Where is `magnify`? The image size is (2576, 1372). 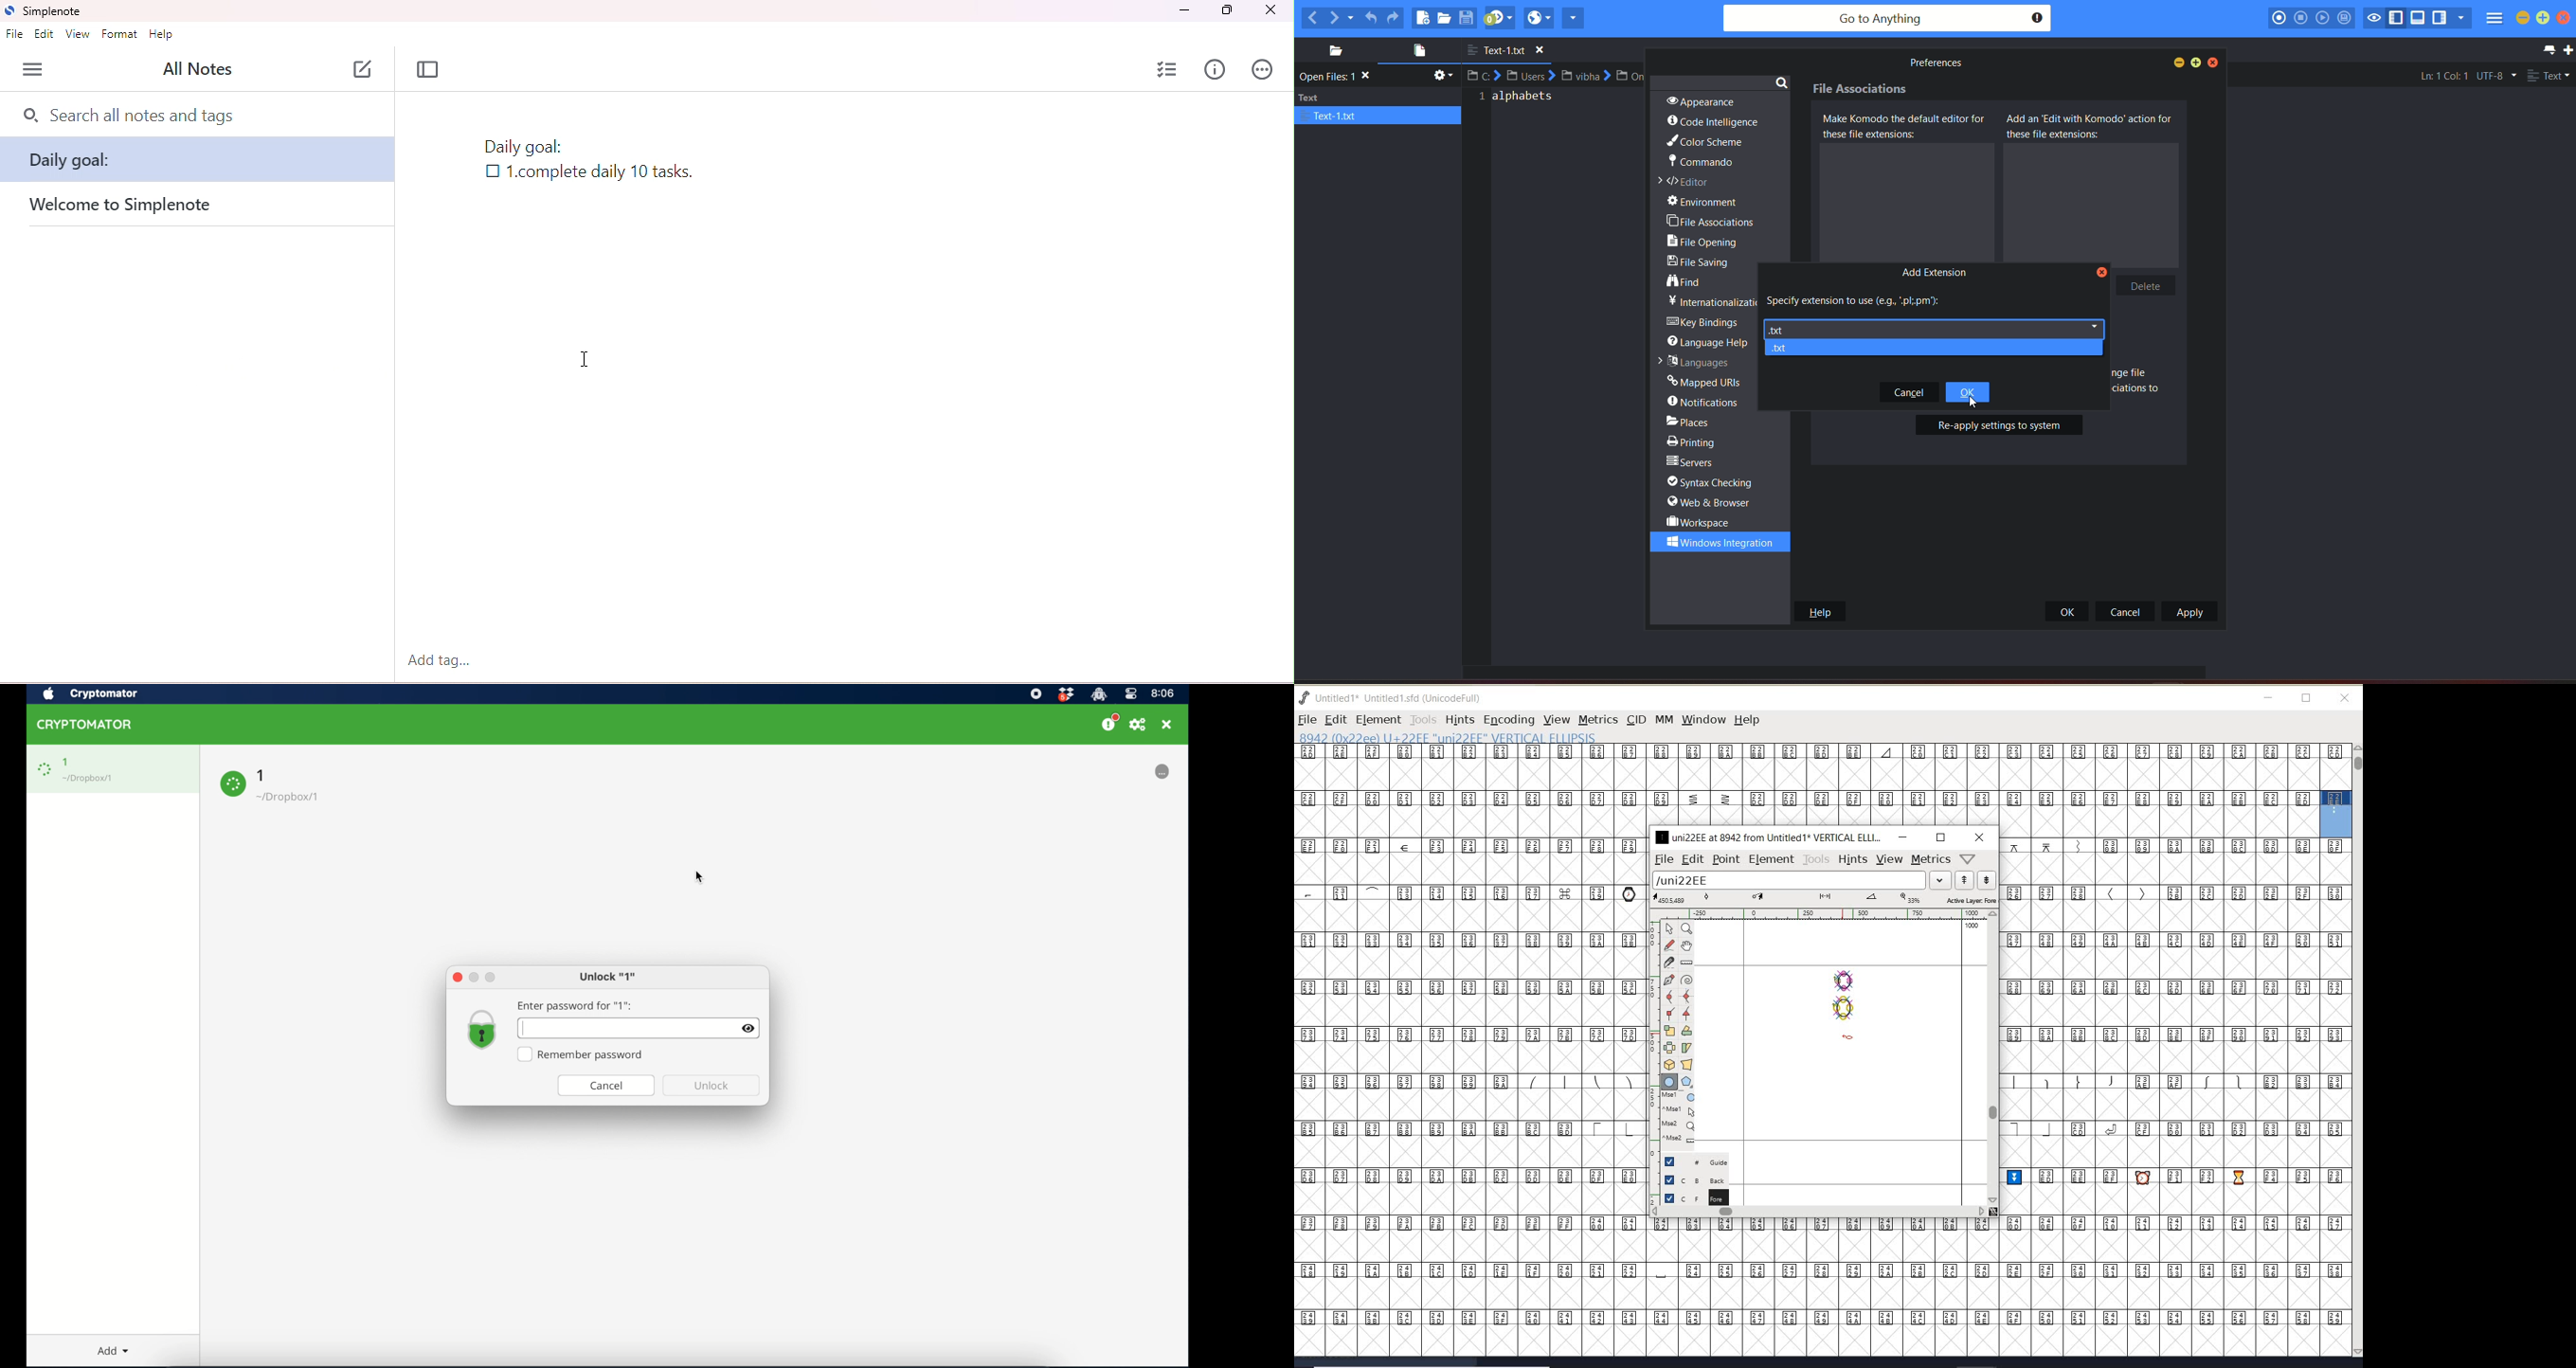 magnify is located at coordinates (1687, 928).